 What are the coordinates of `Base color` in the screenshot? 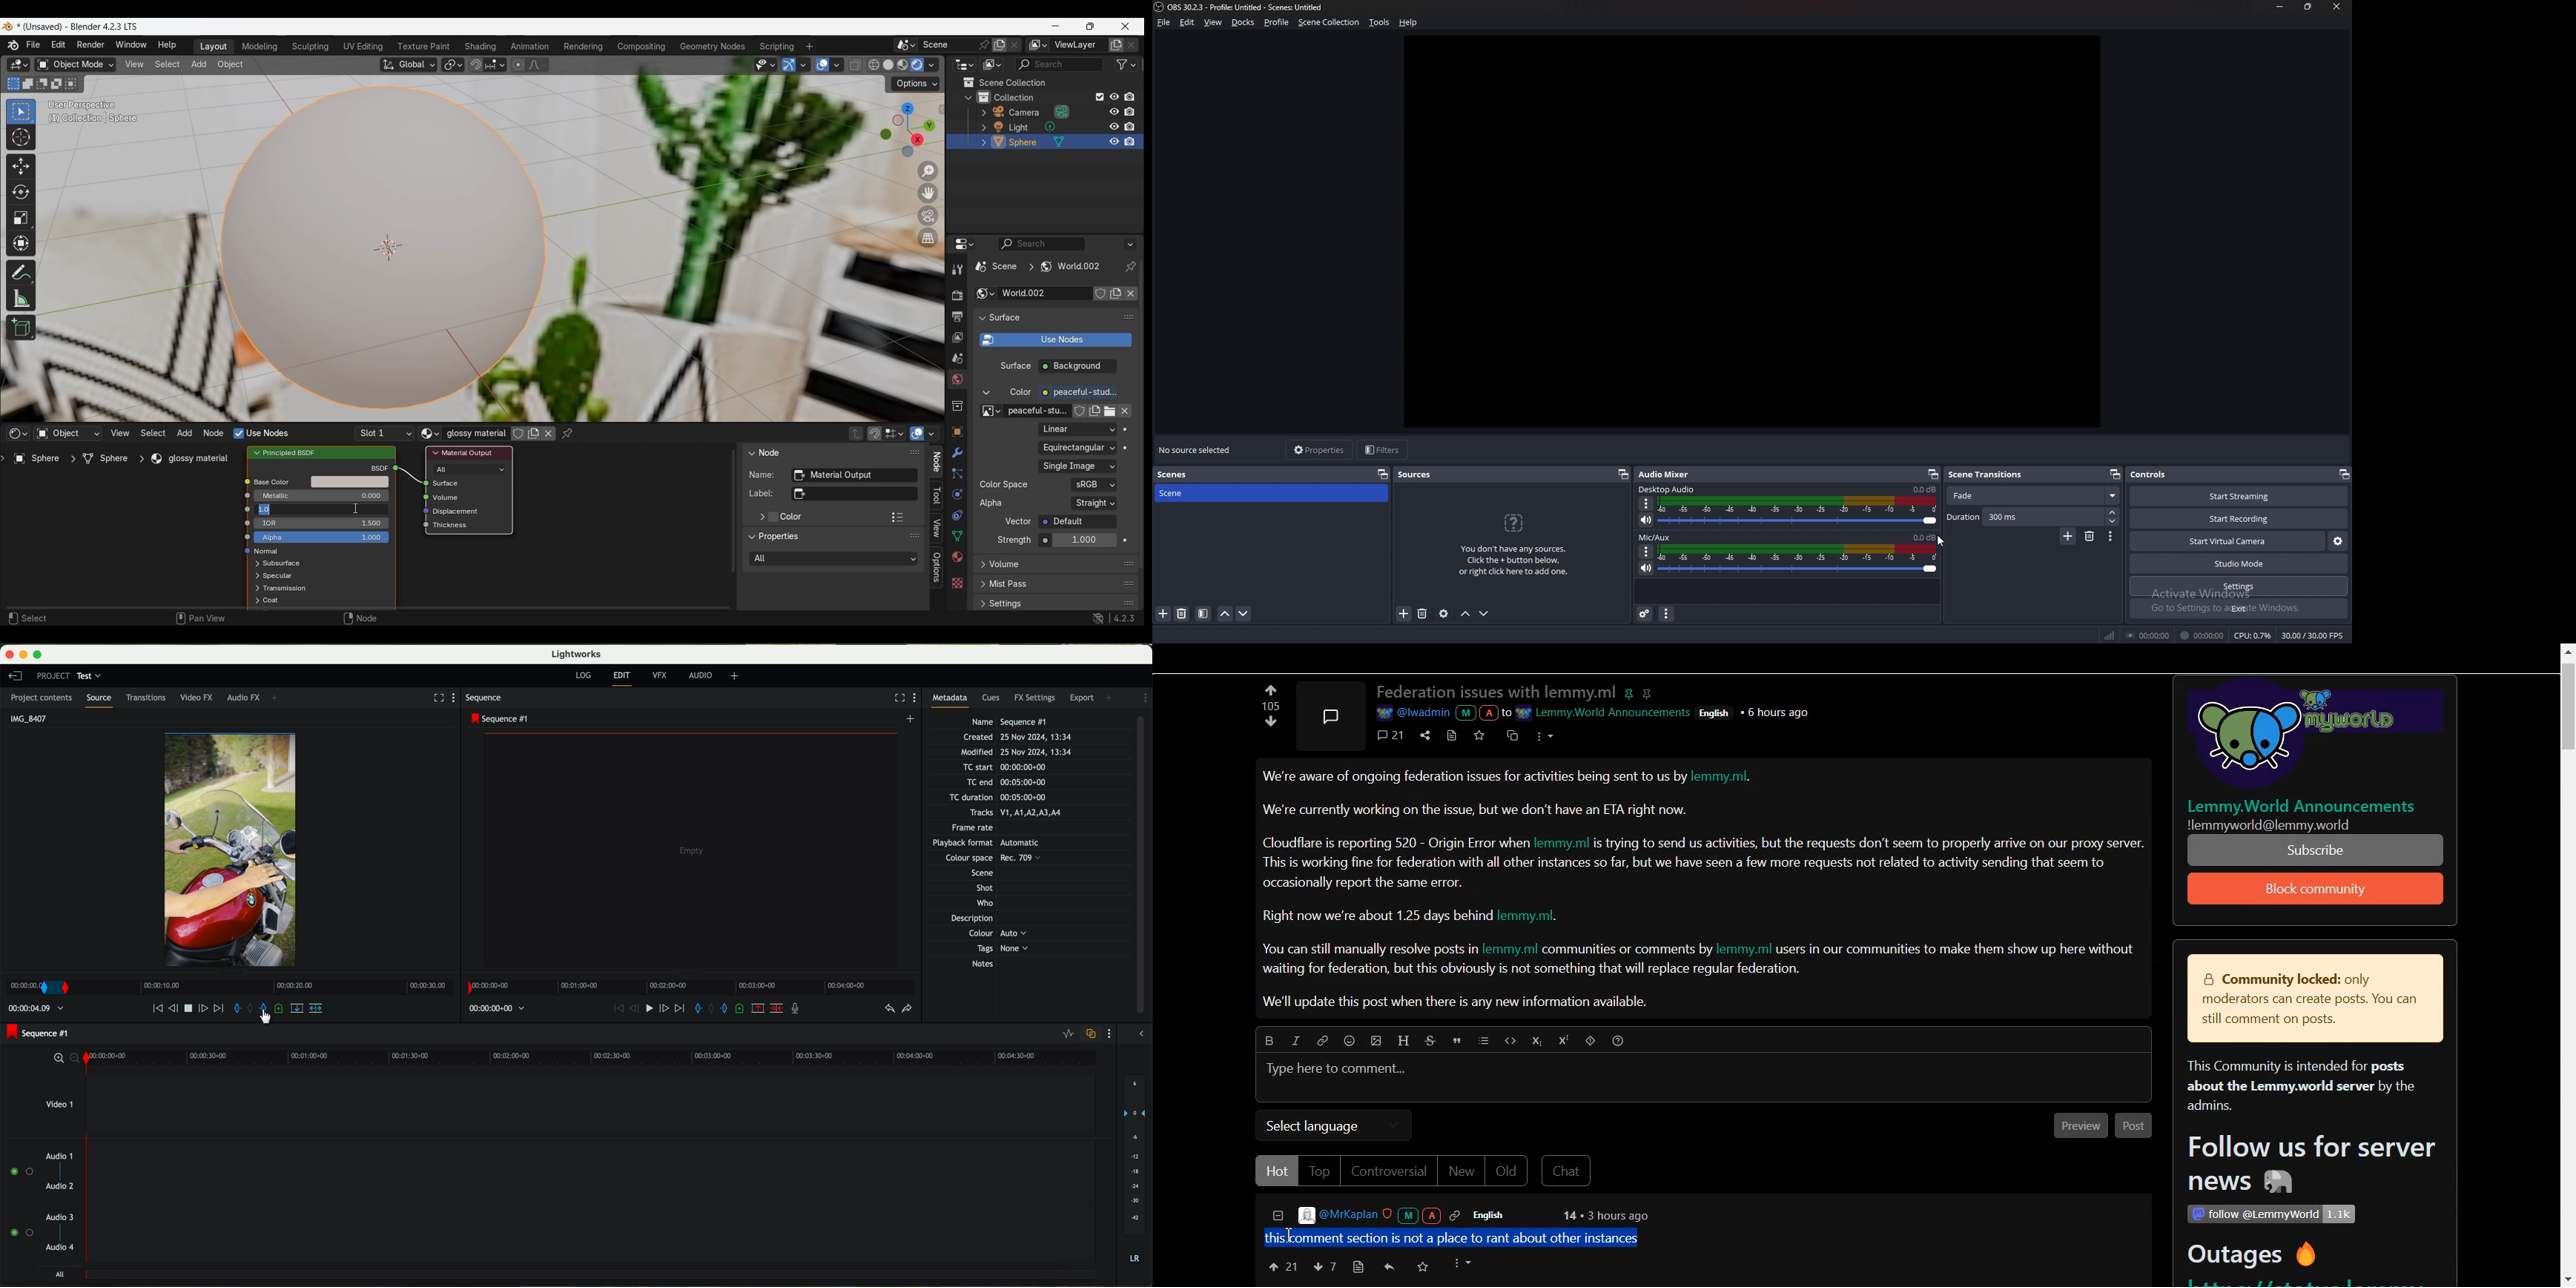 It's located at (280, 483).